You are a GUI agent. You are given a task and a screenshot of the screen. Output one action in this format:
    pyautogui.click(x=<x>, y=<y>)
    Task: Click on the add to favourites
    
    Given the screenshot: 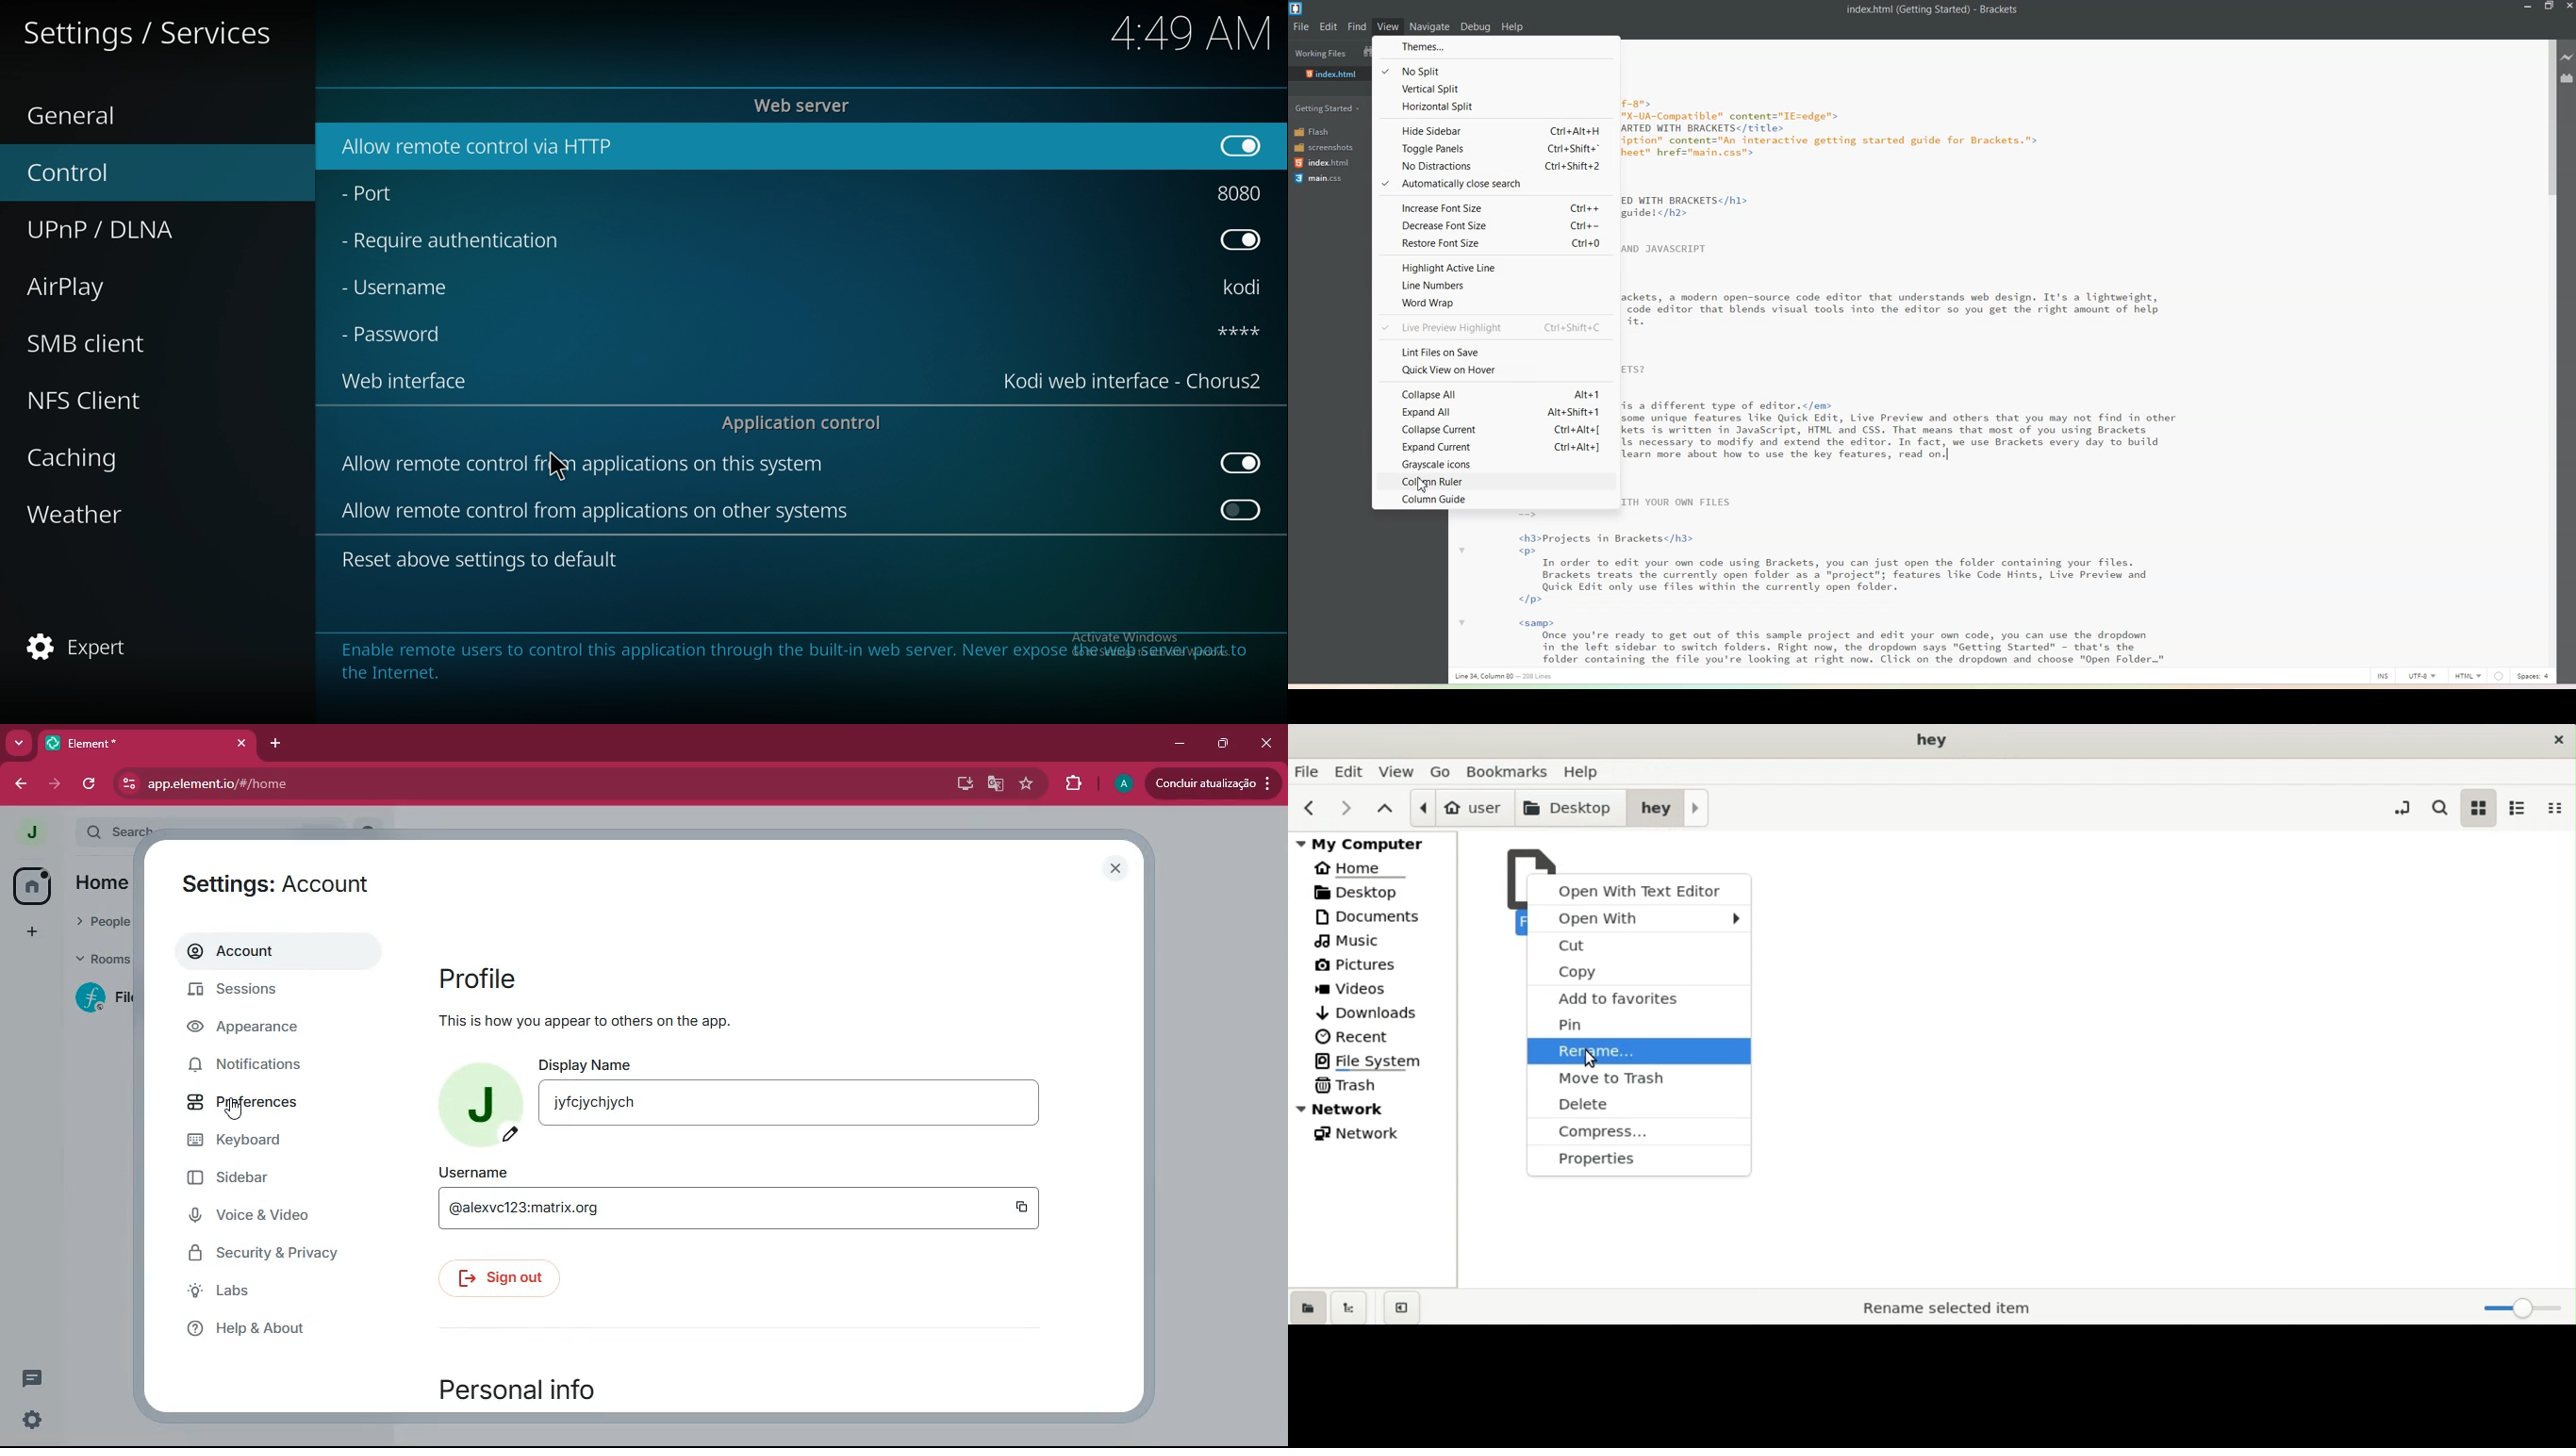 What is the action you would take?
    pyautogui.click(x=1640, y=997)
    